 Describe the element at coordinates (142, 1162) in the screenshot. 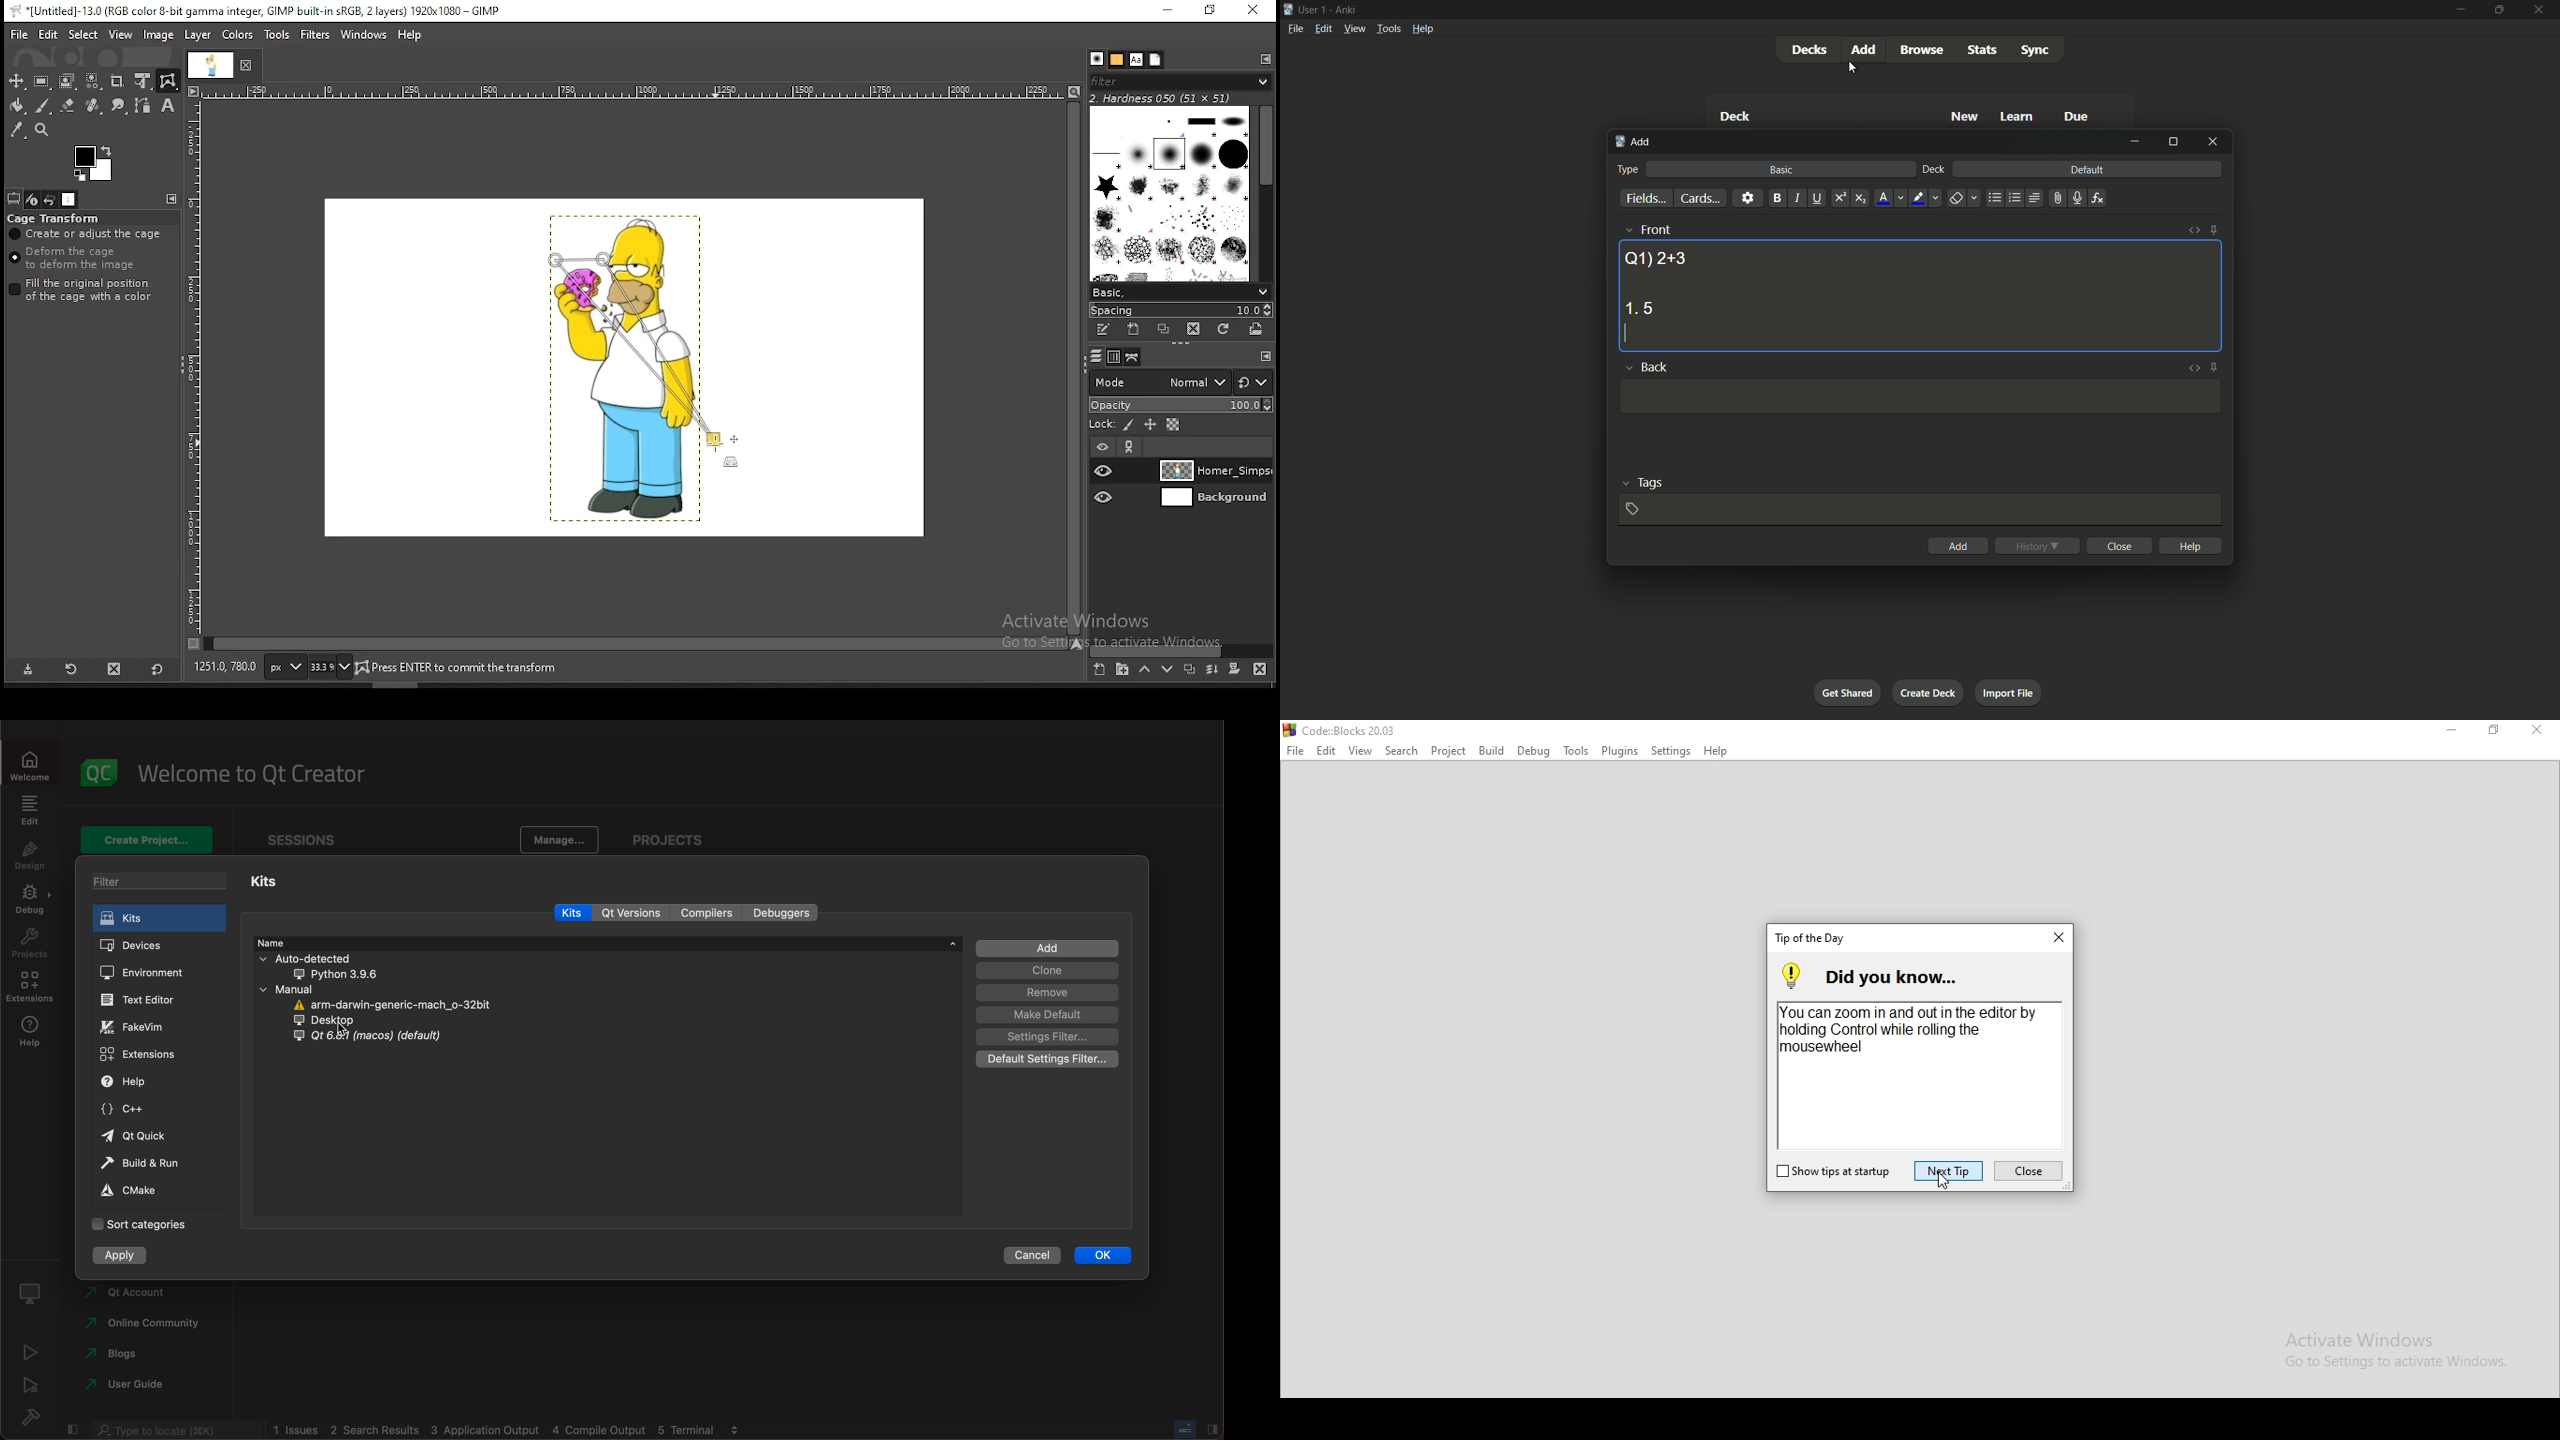

I see `build and run` at that location.